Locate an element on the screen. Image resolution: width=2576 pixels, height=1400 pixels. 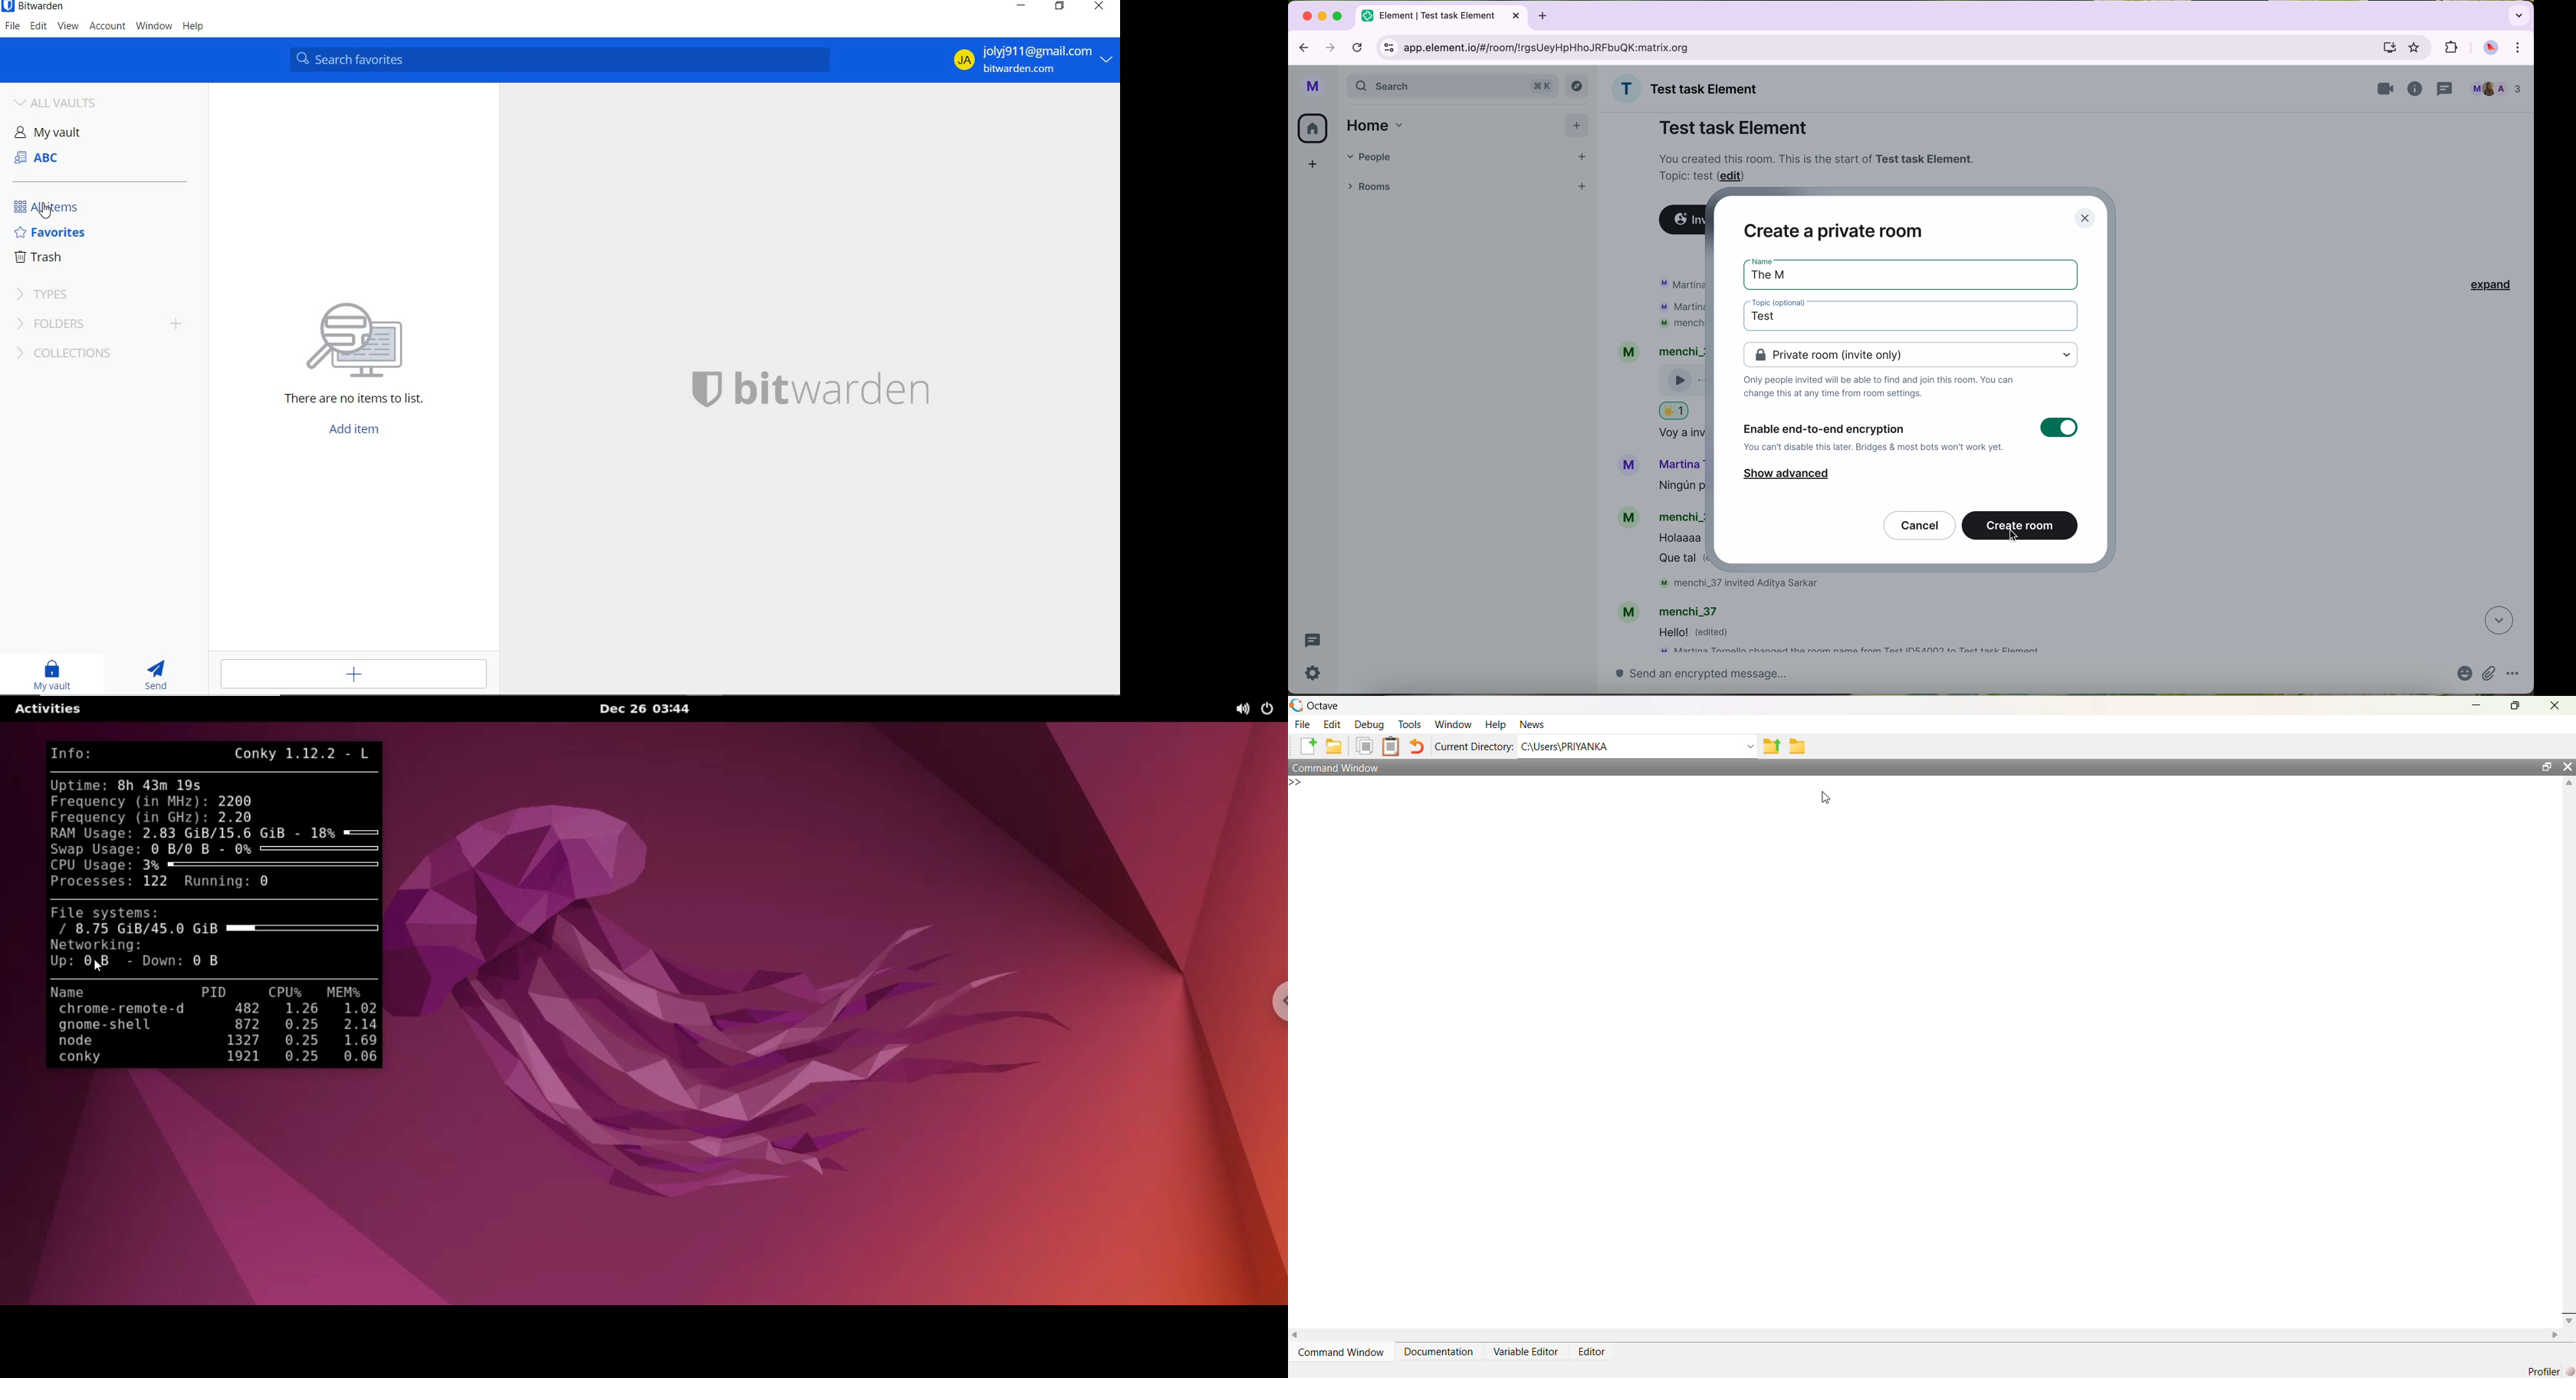
computer is located at coordinates (2389, 47).